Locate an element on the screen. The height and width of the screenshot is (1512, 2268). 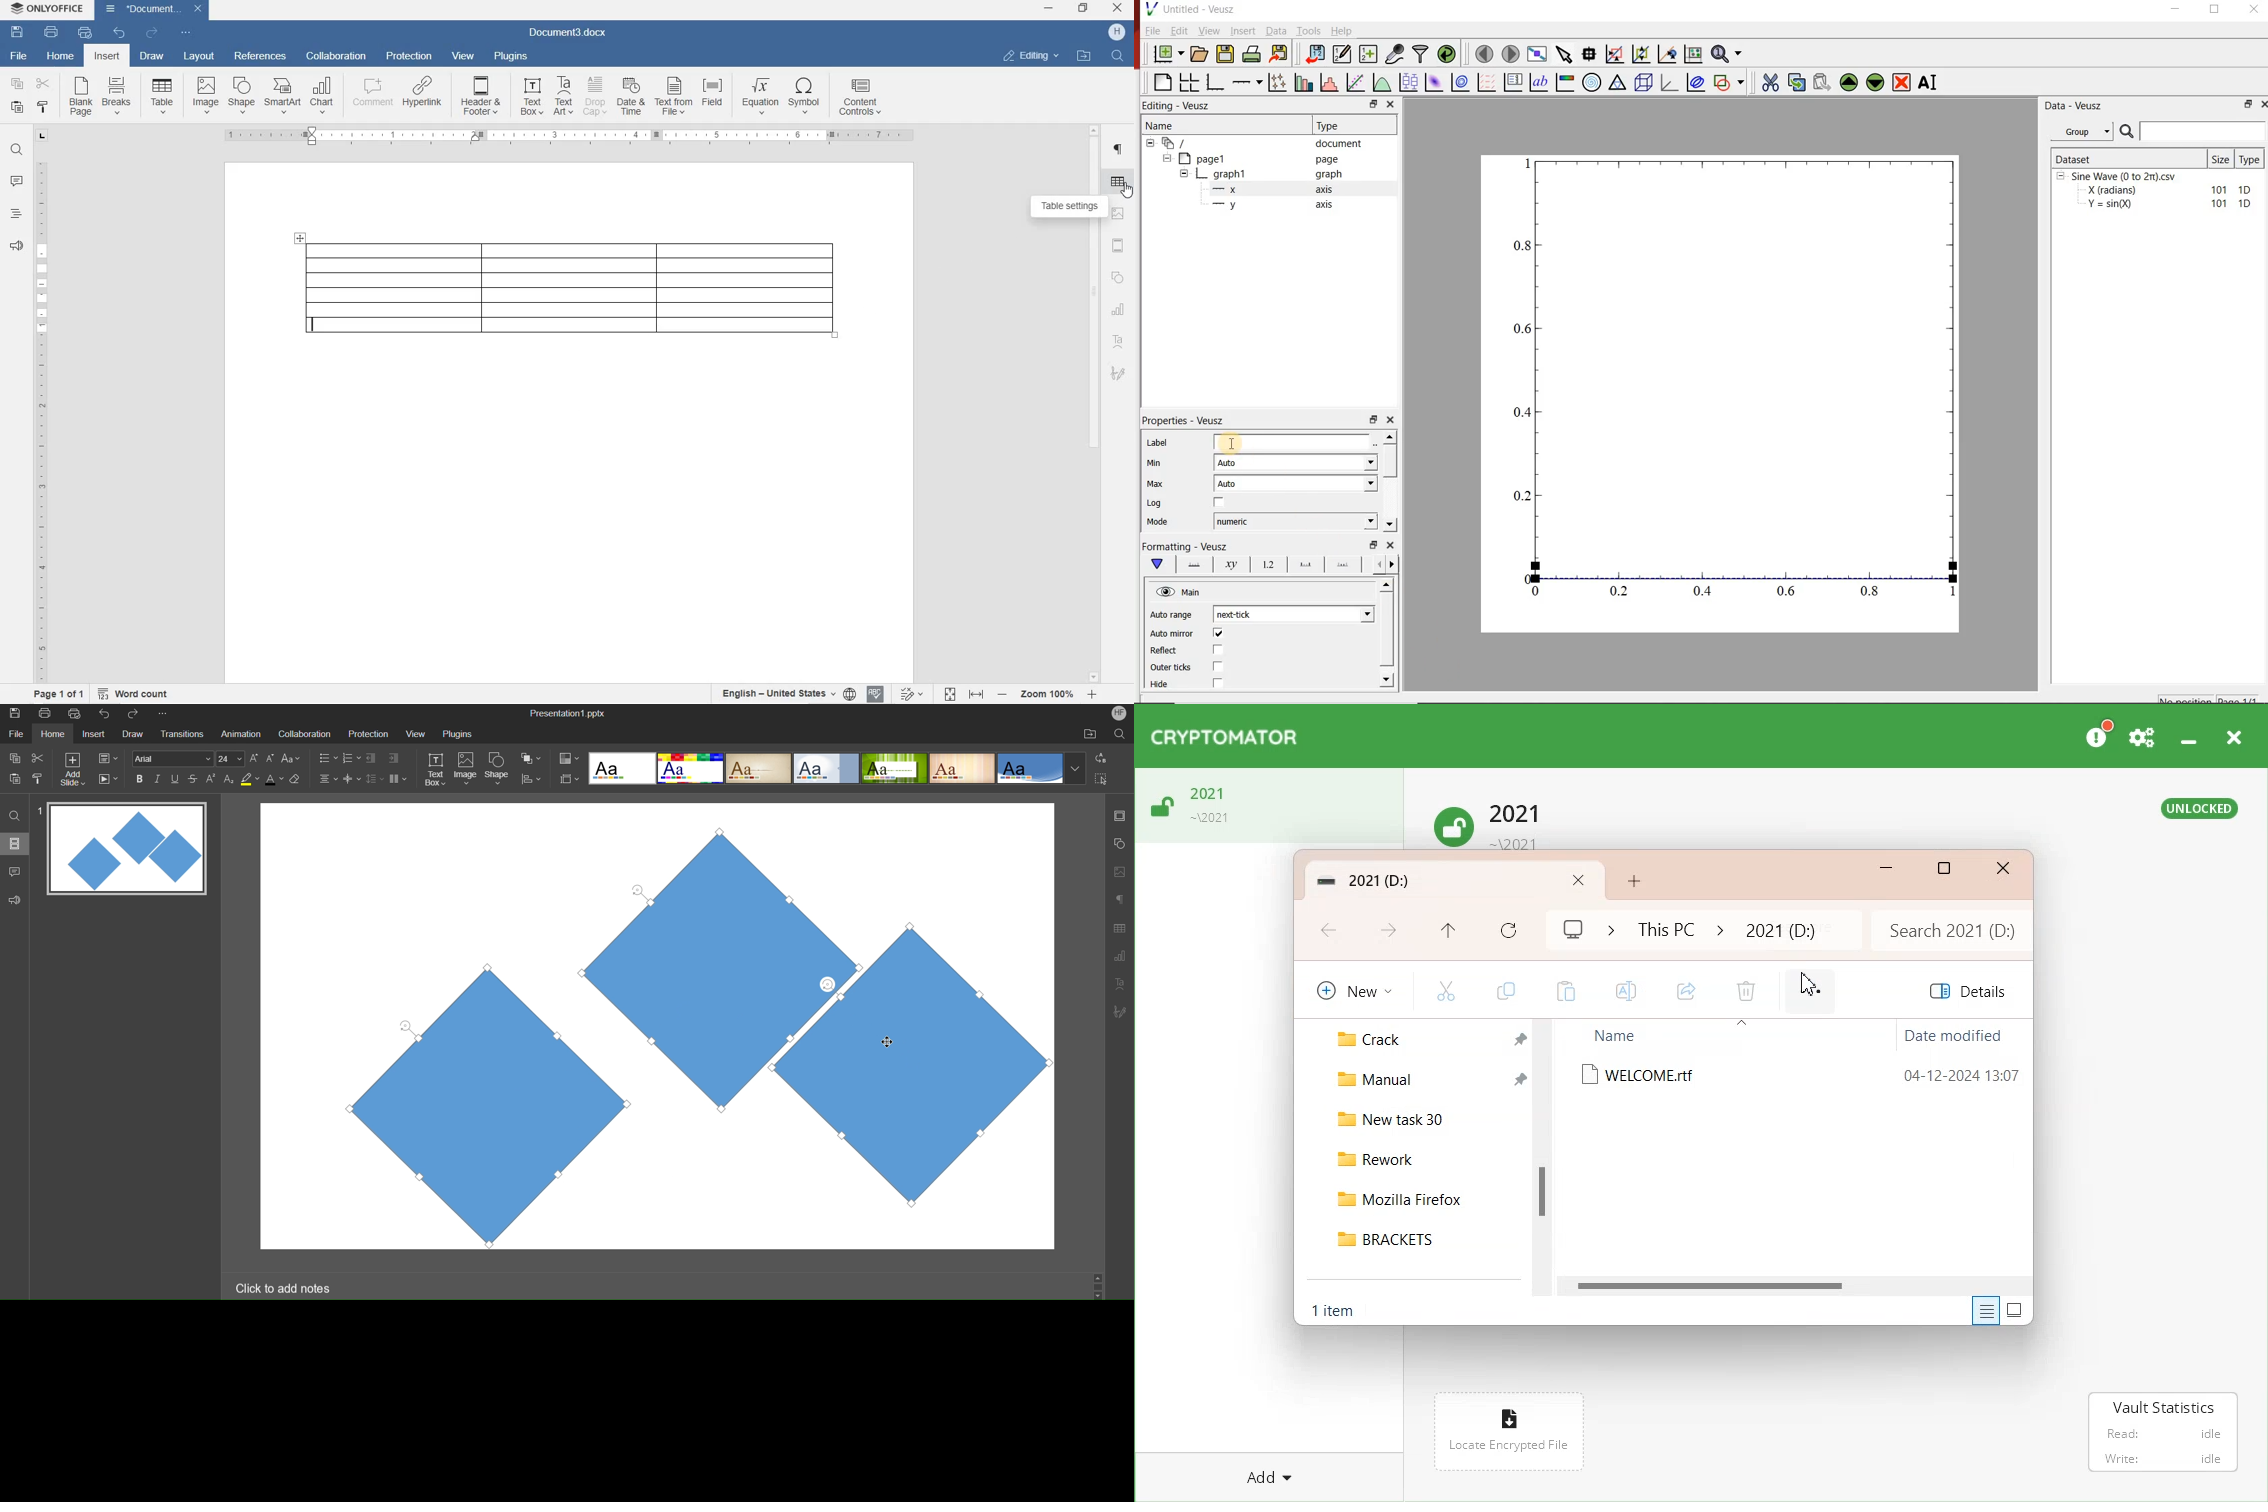
Shape 3 Selected is located at coordinates (954, 1064).